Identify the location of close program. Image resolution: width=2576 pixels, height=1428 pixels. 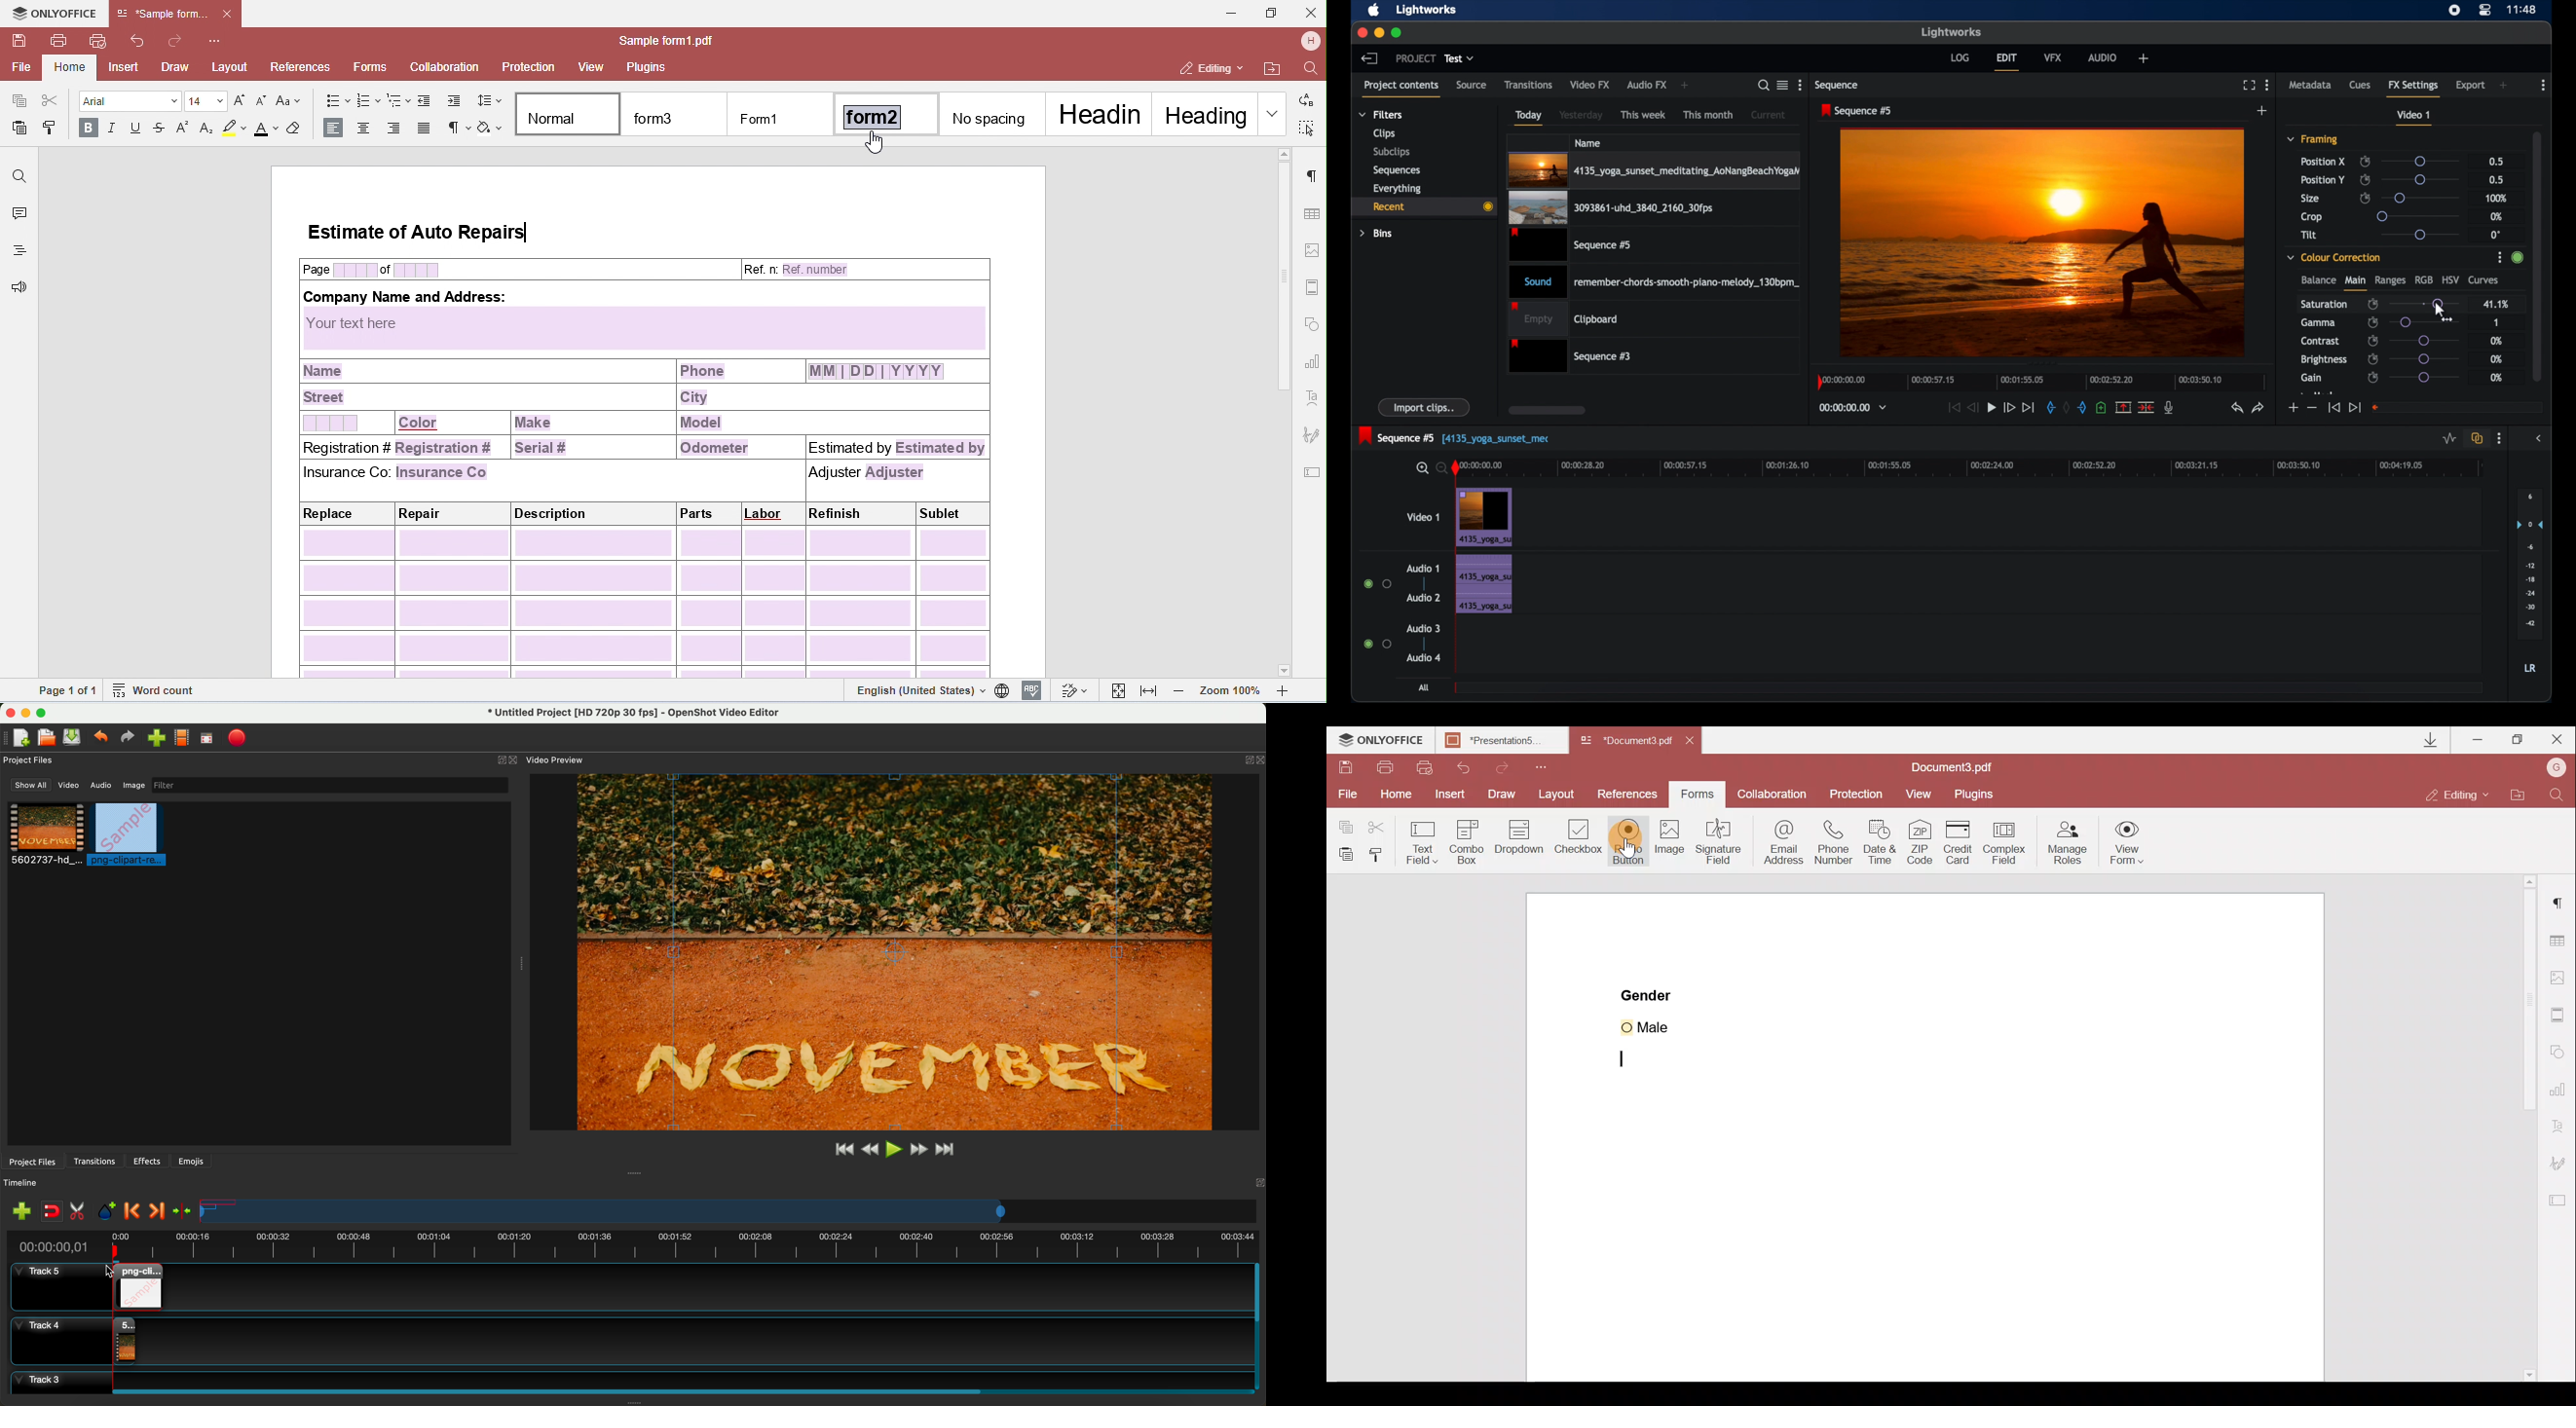
(8, 712).